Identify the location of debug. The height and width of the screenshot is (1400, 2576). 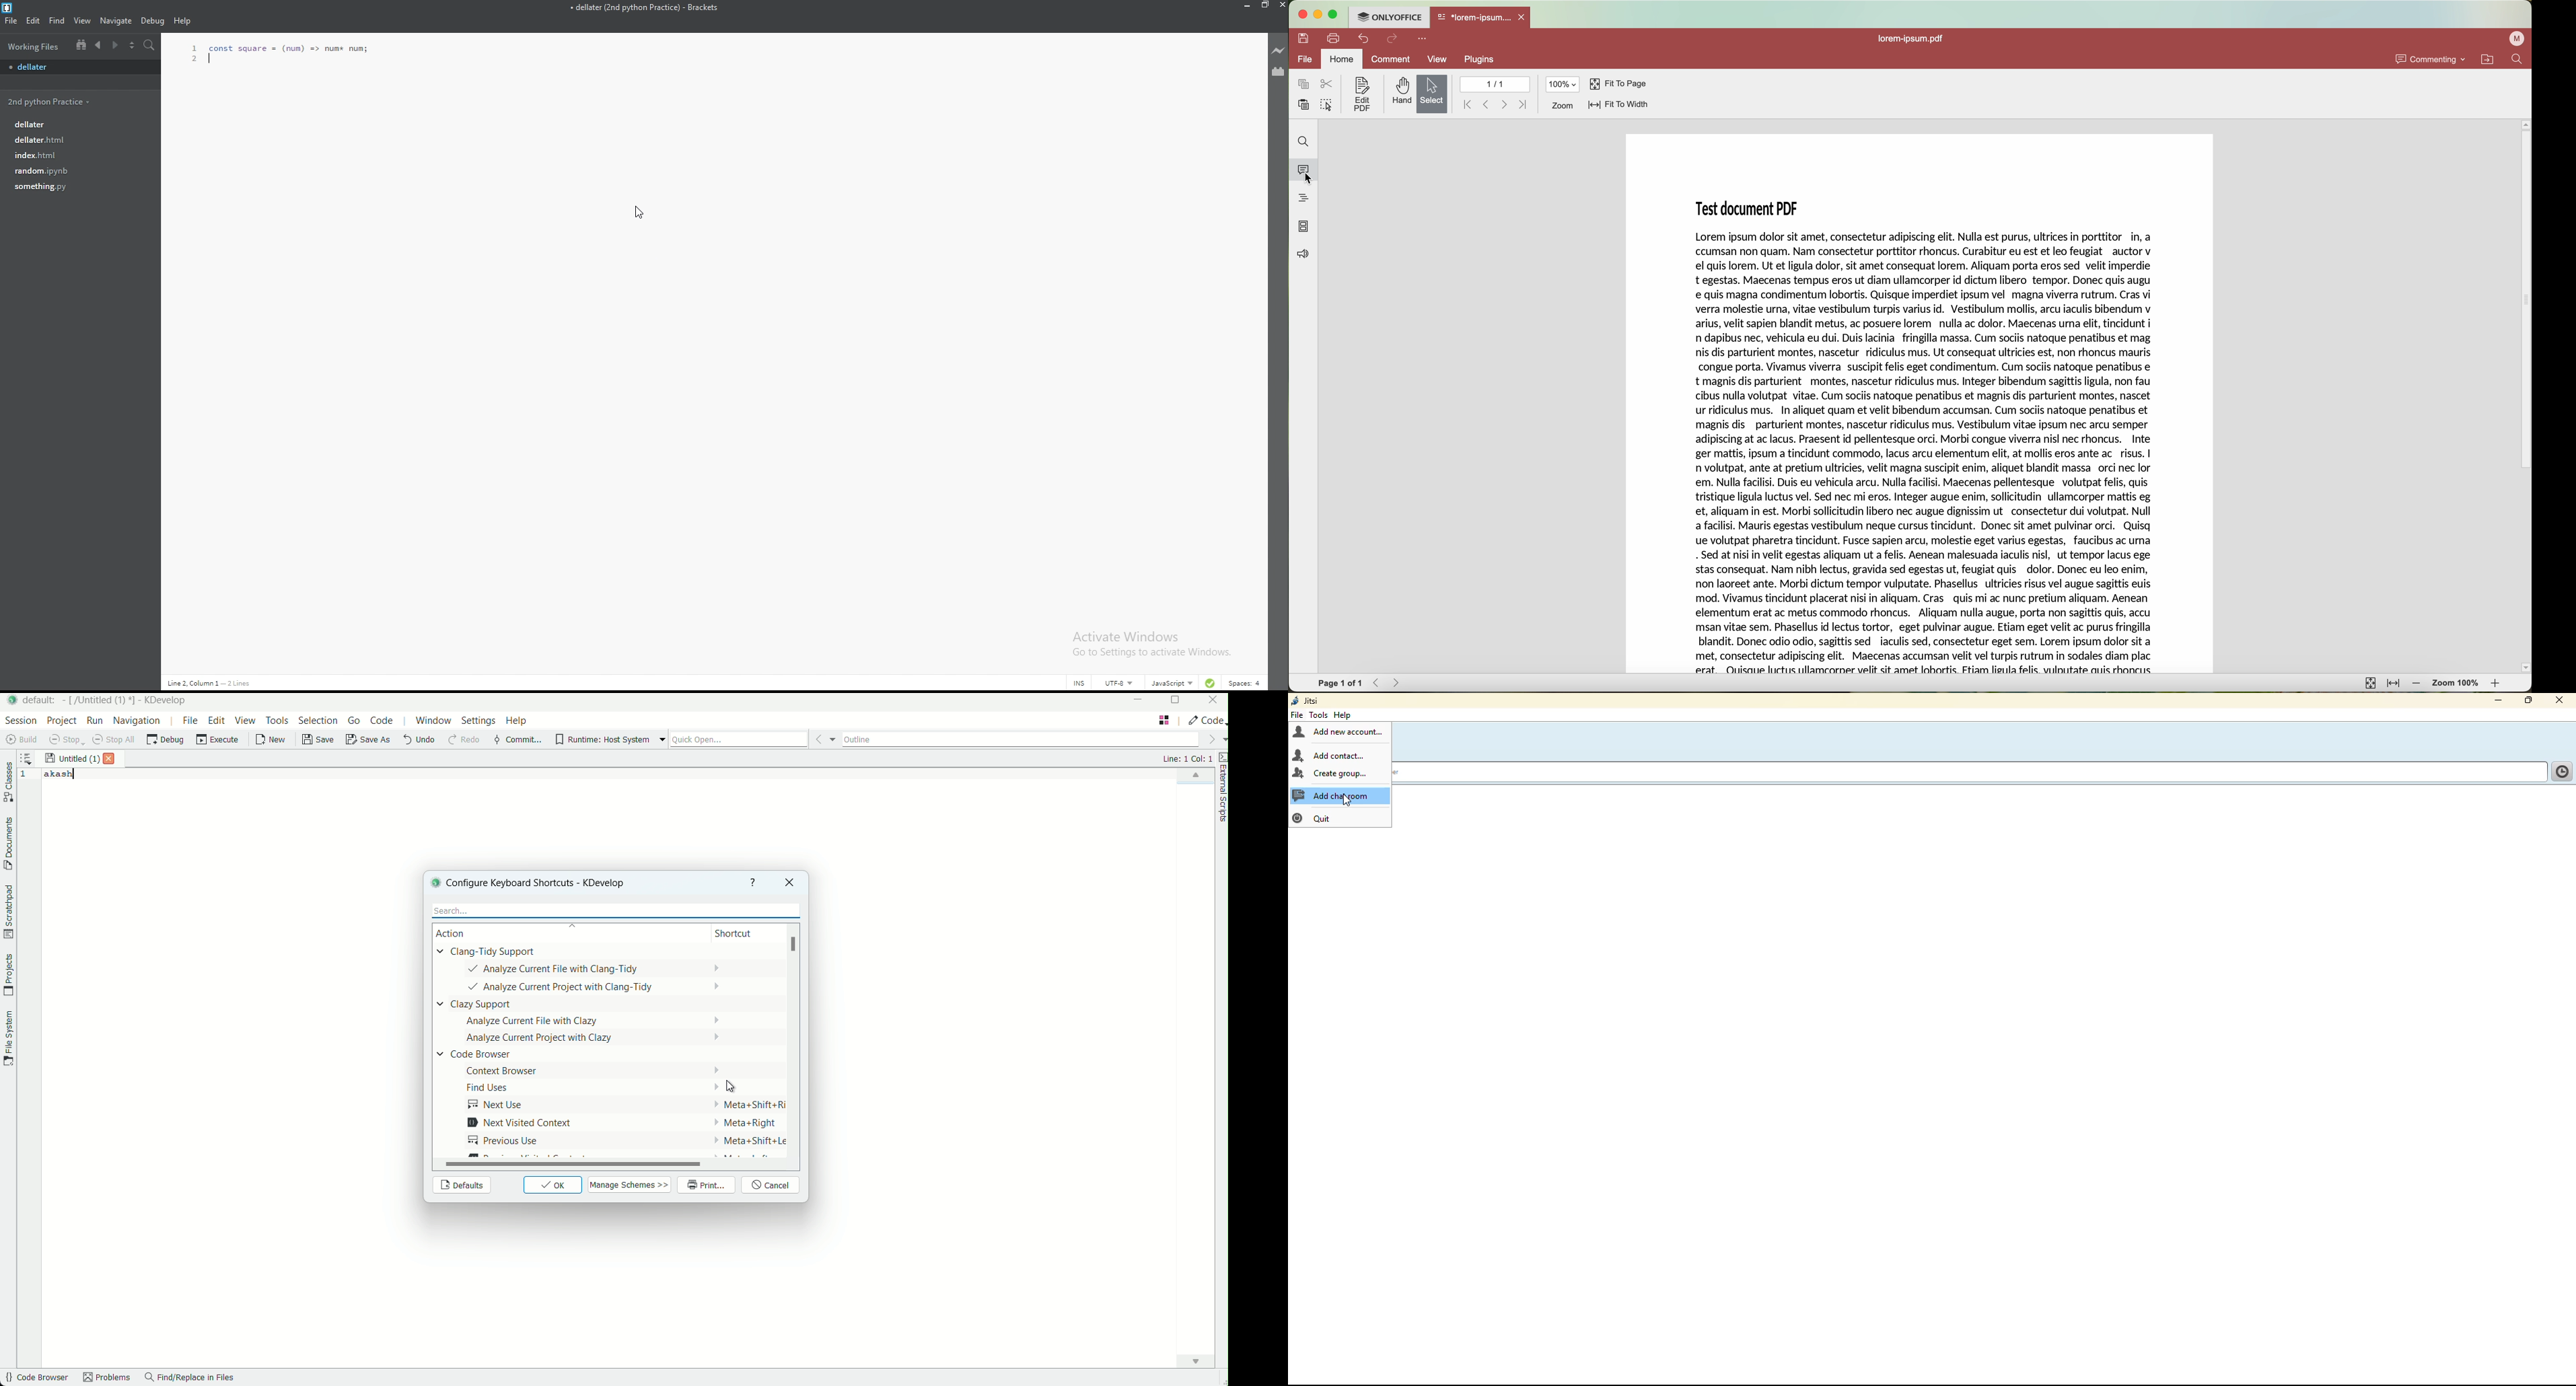
(153, 21).